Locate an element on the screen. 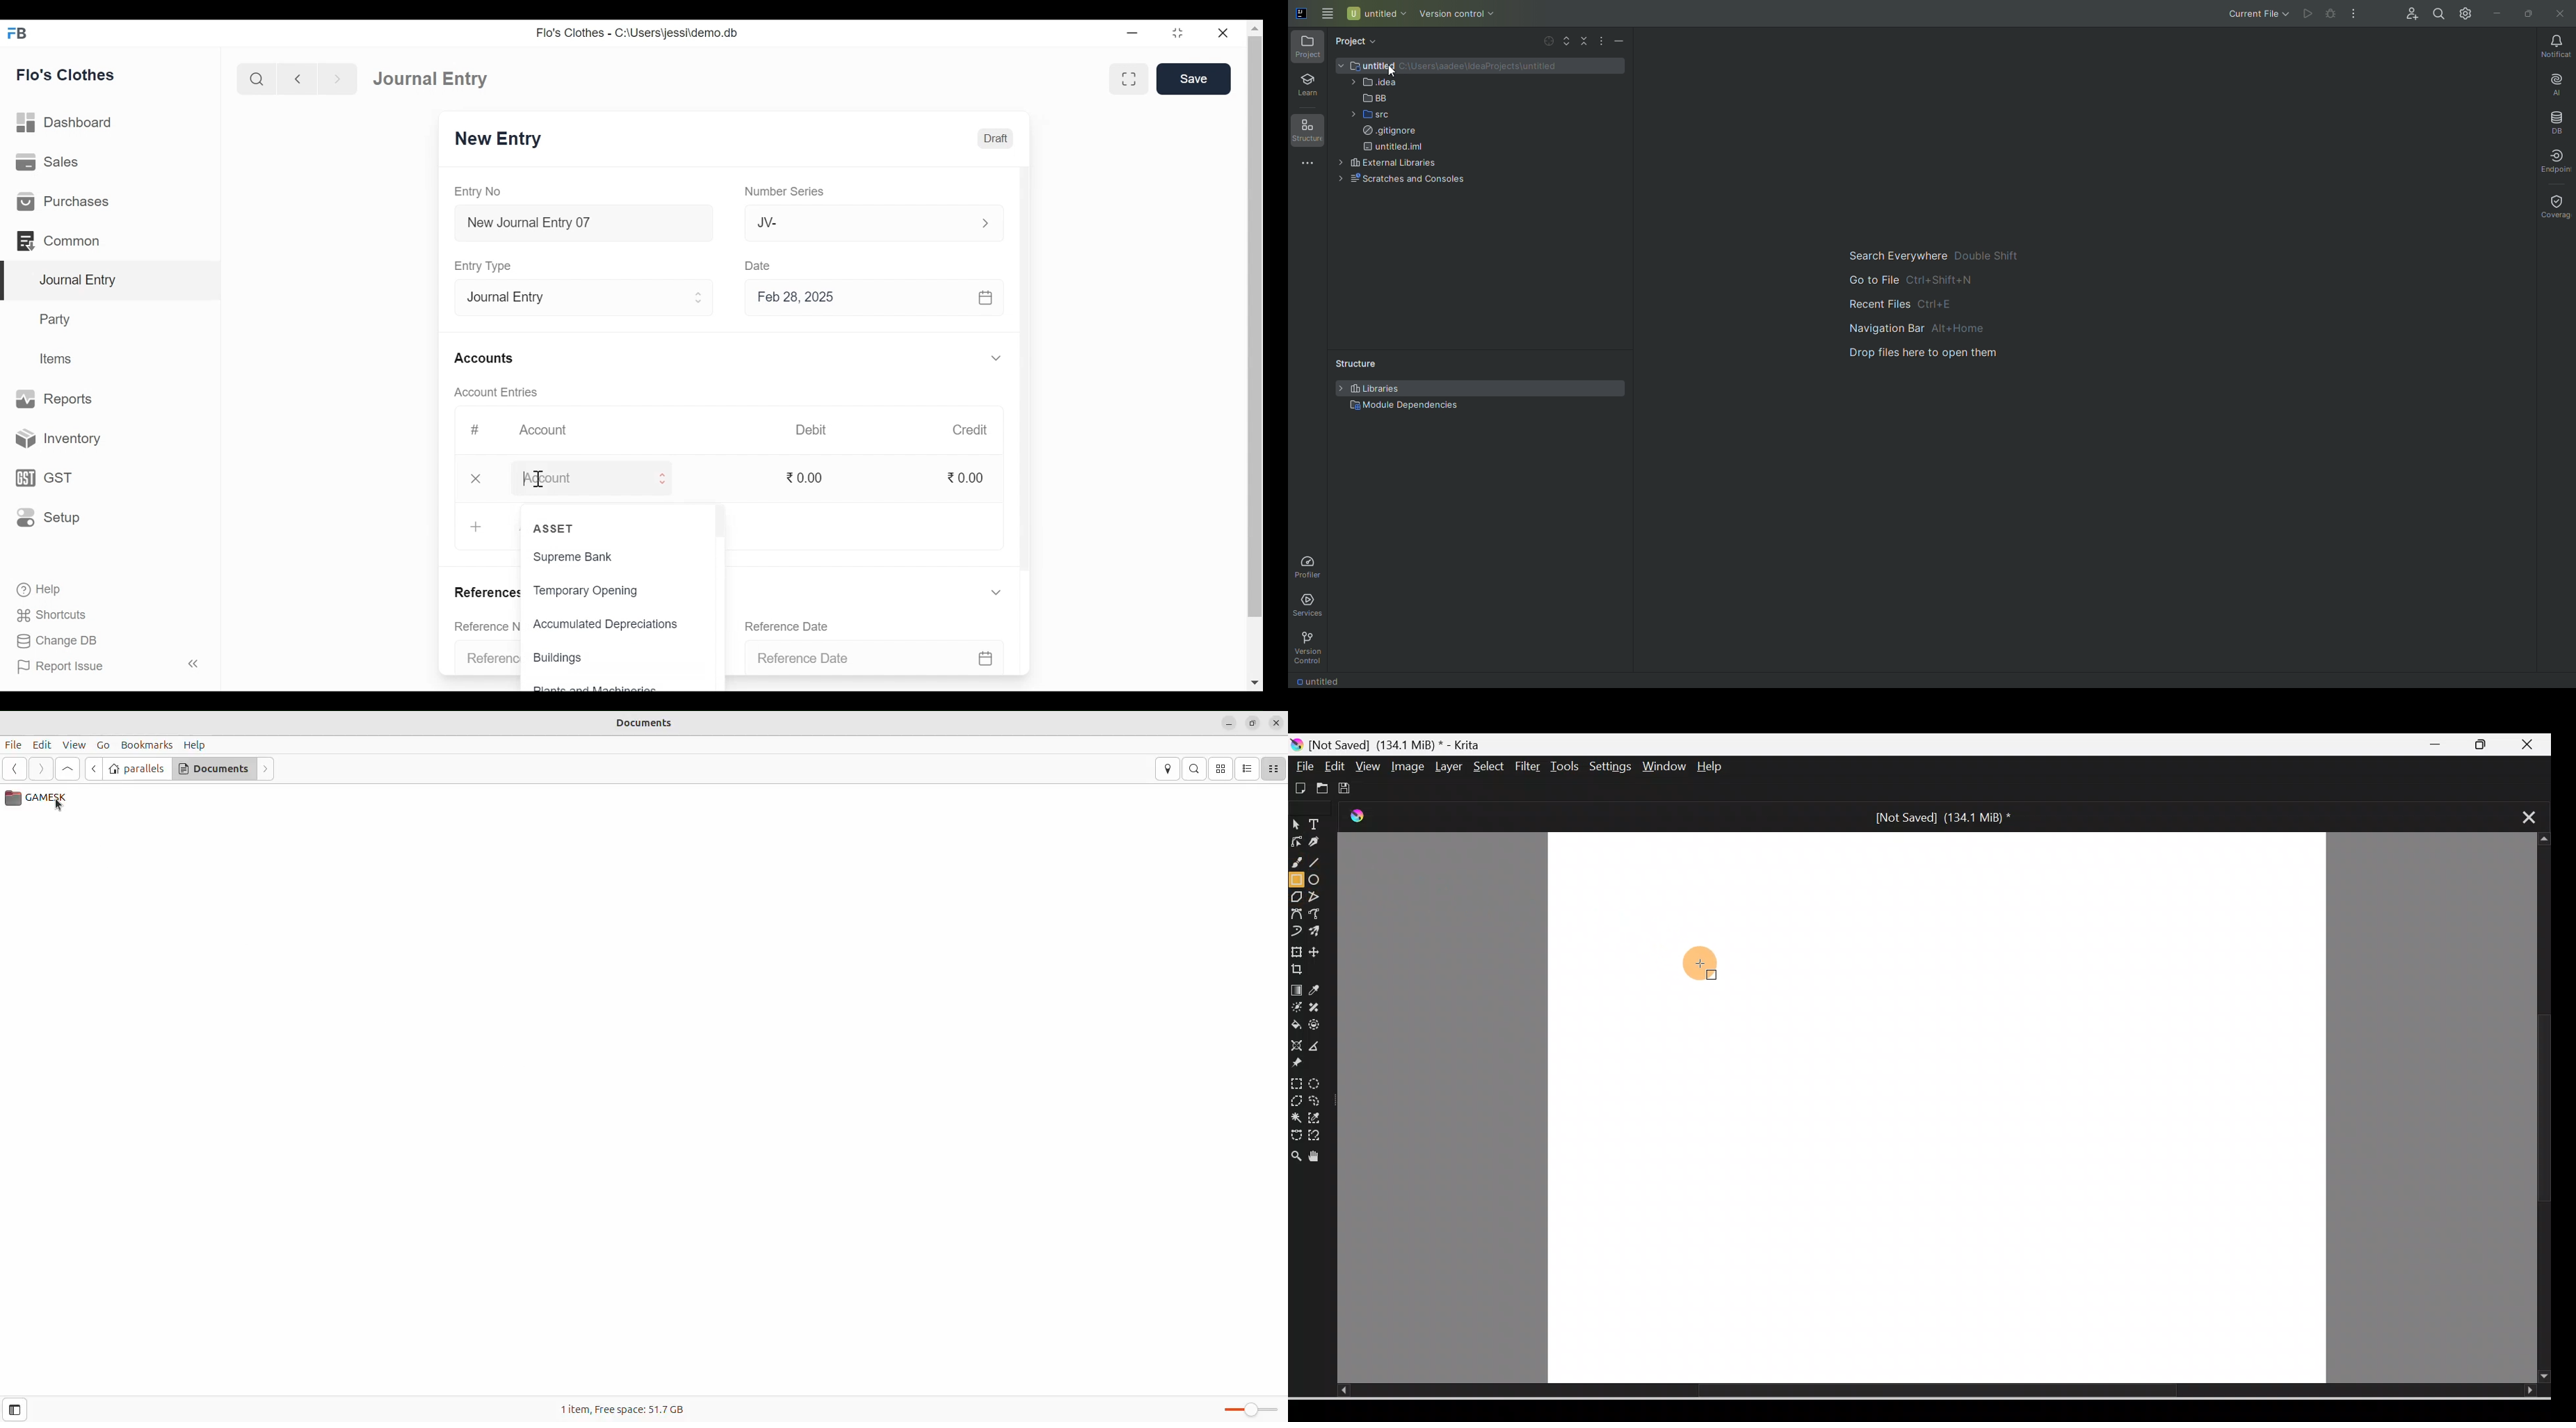 The image size is (2576, 1428). Frappe Books Desktop Icon is located at coordinates (18, 34).